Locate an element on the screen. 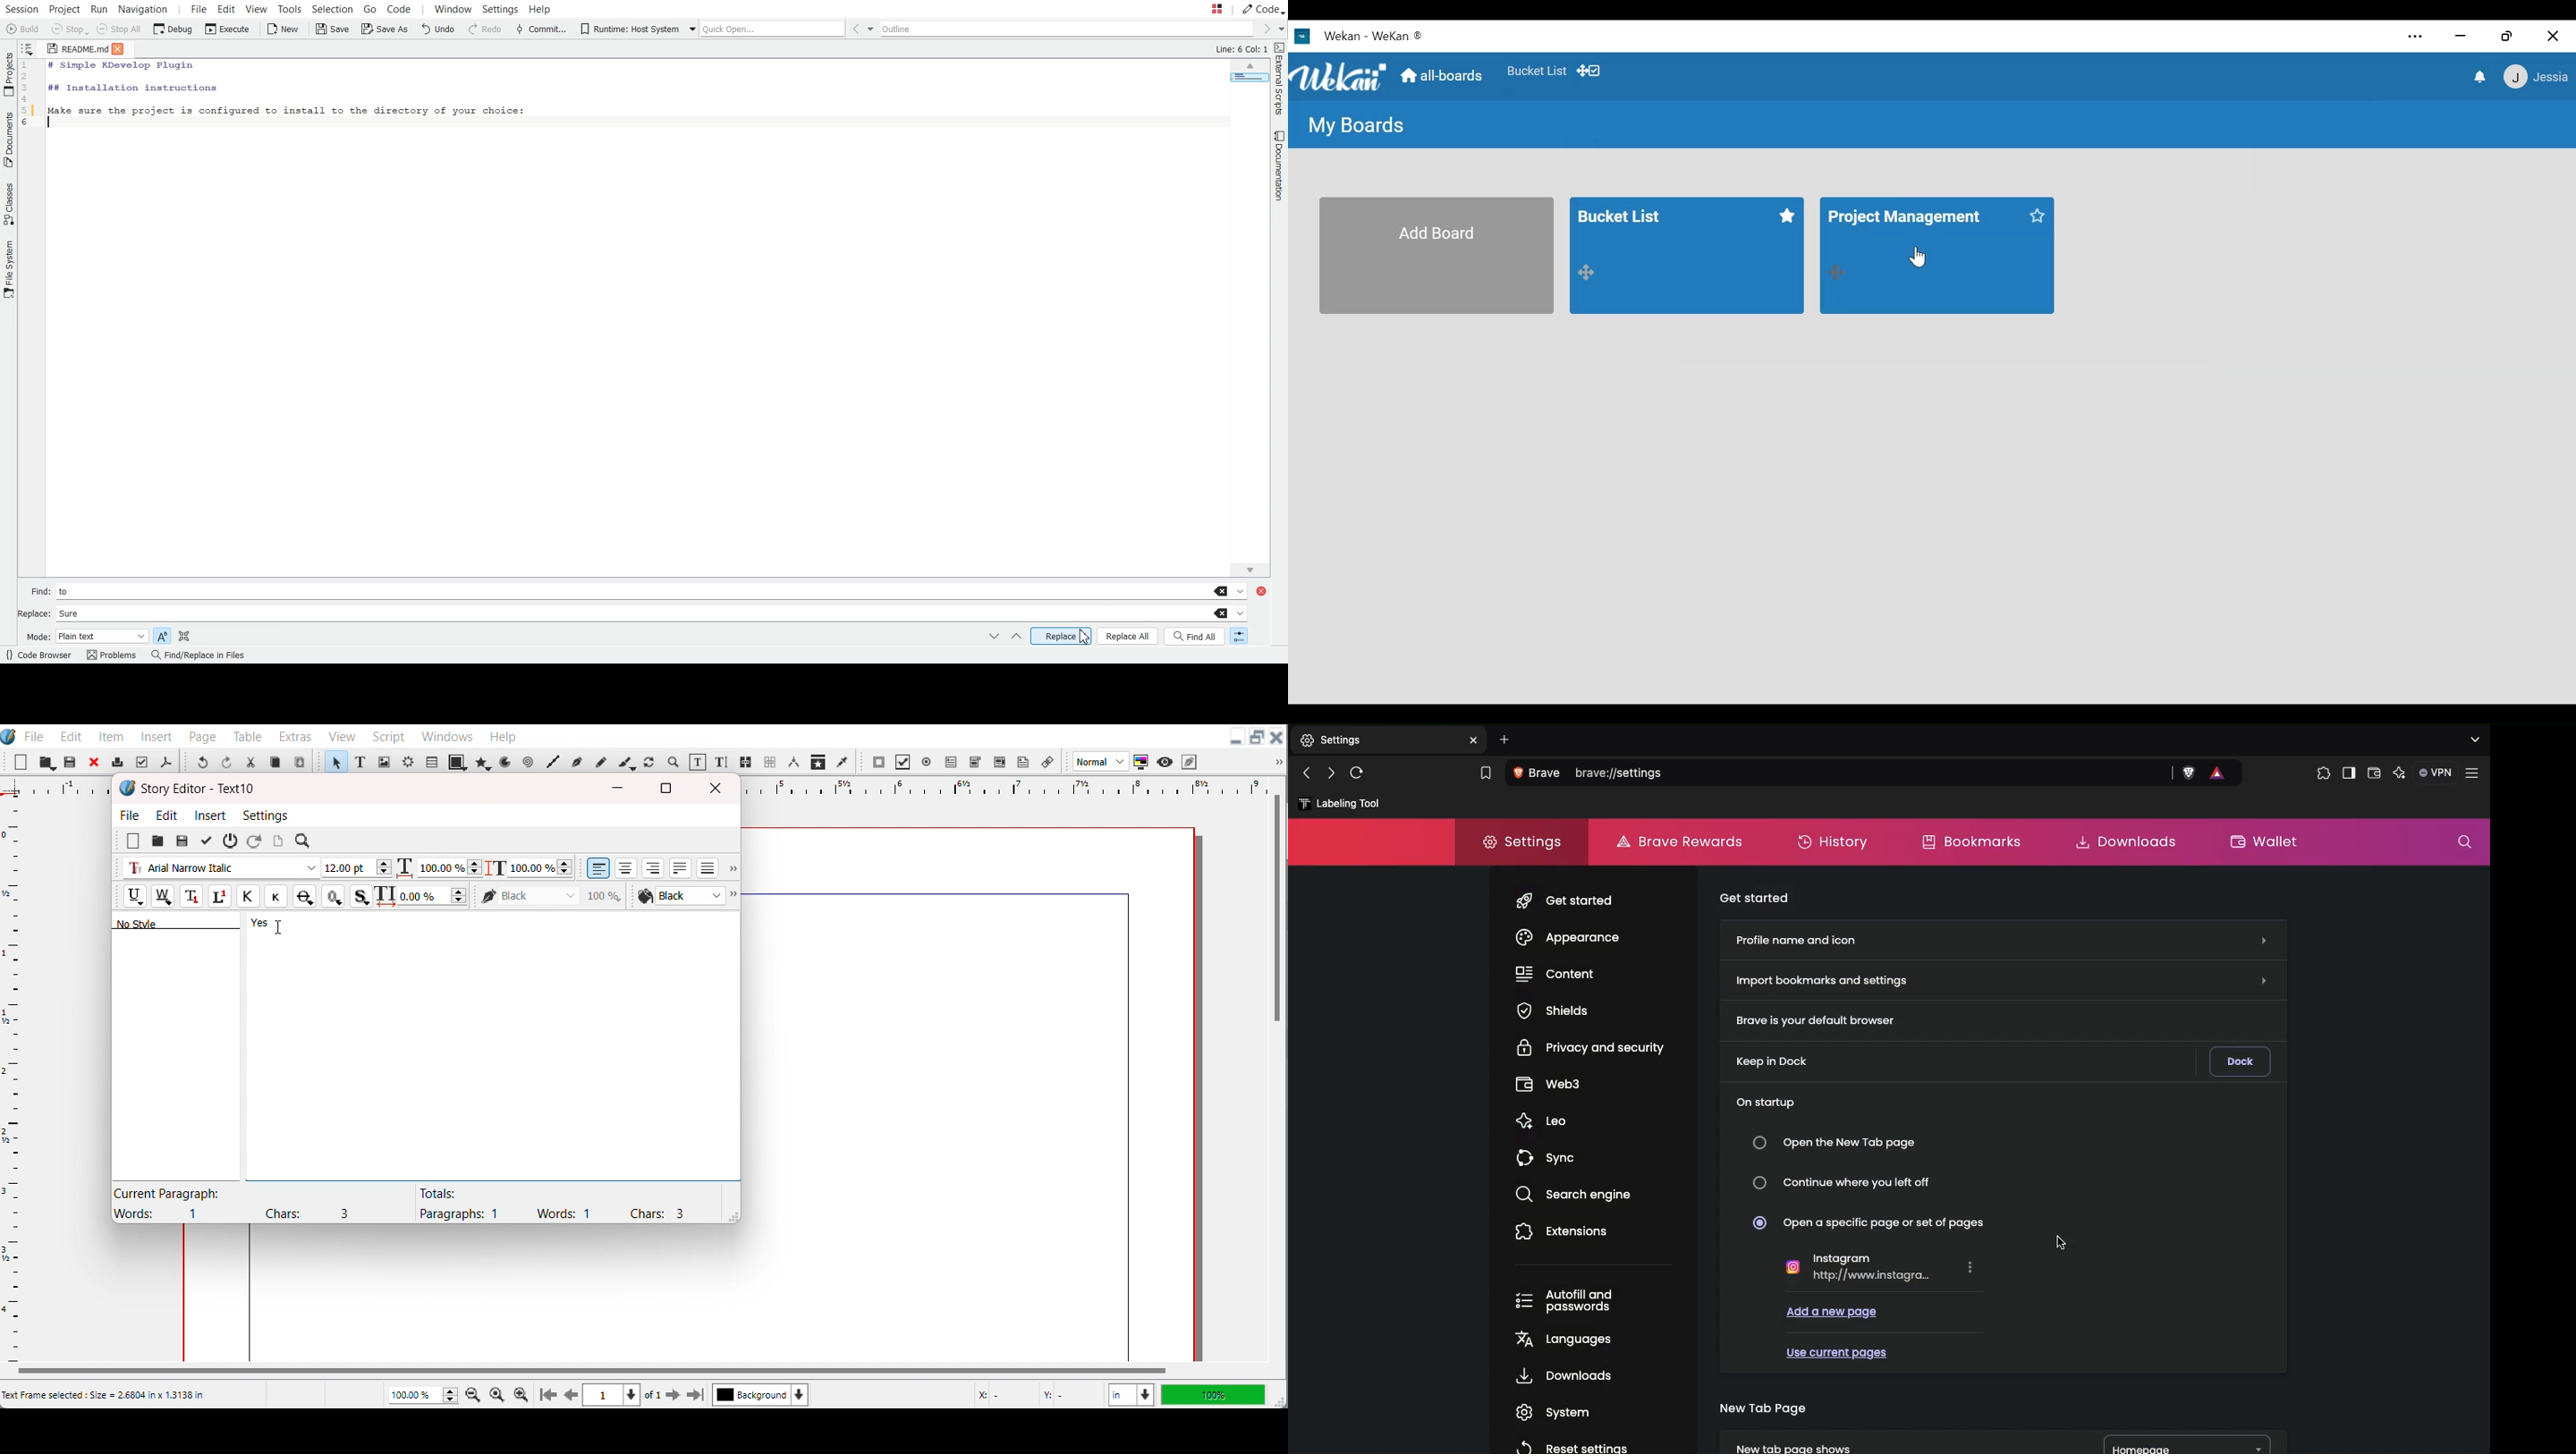 The width and height of the screenshot is (2576, 1456). Text Cursor is located at coordinates (279, 927).